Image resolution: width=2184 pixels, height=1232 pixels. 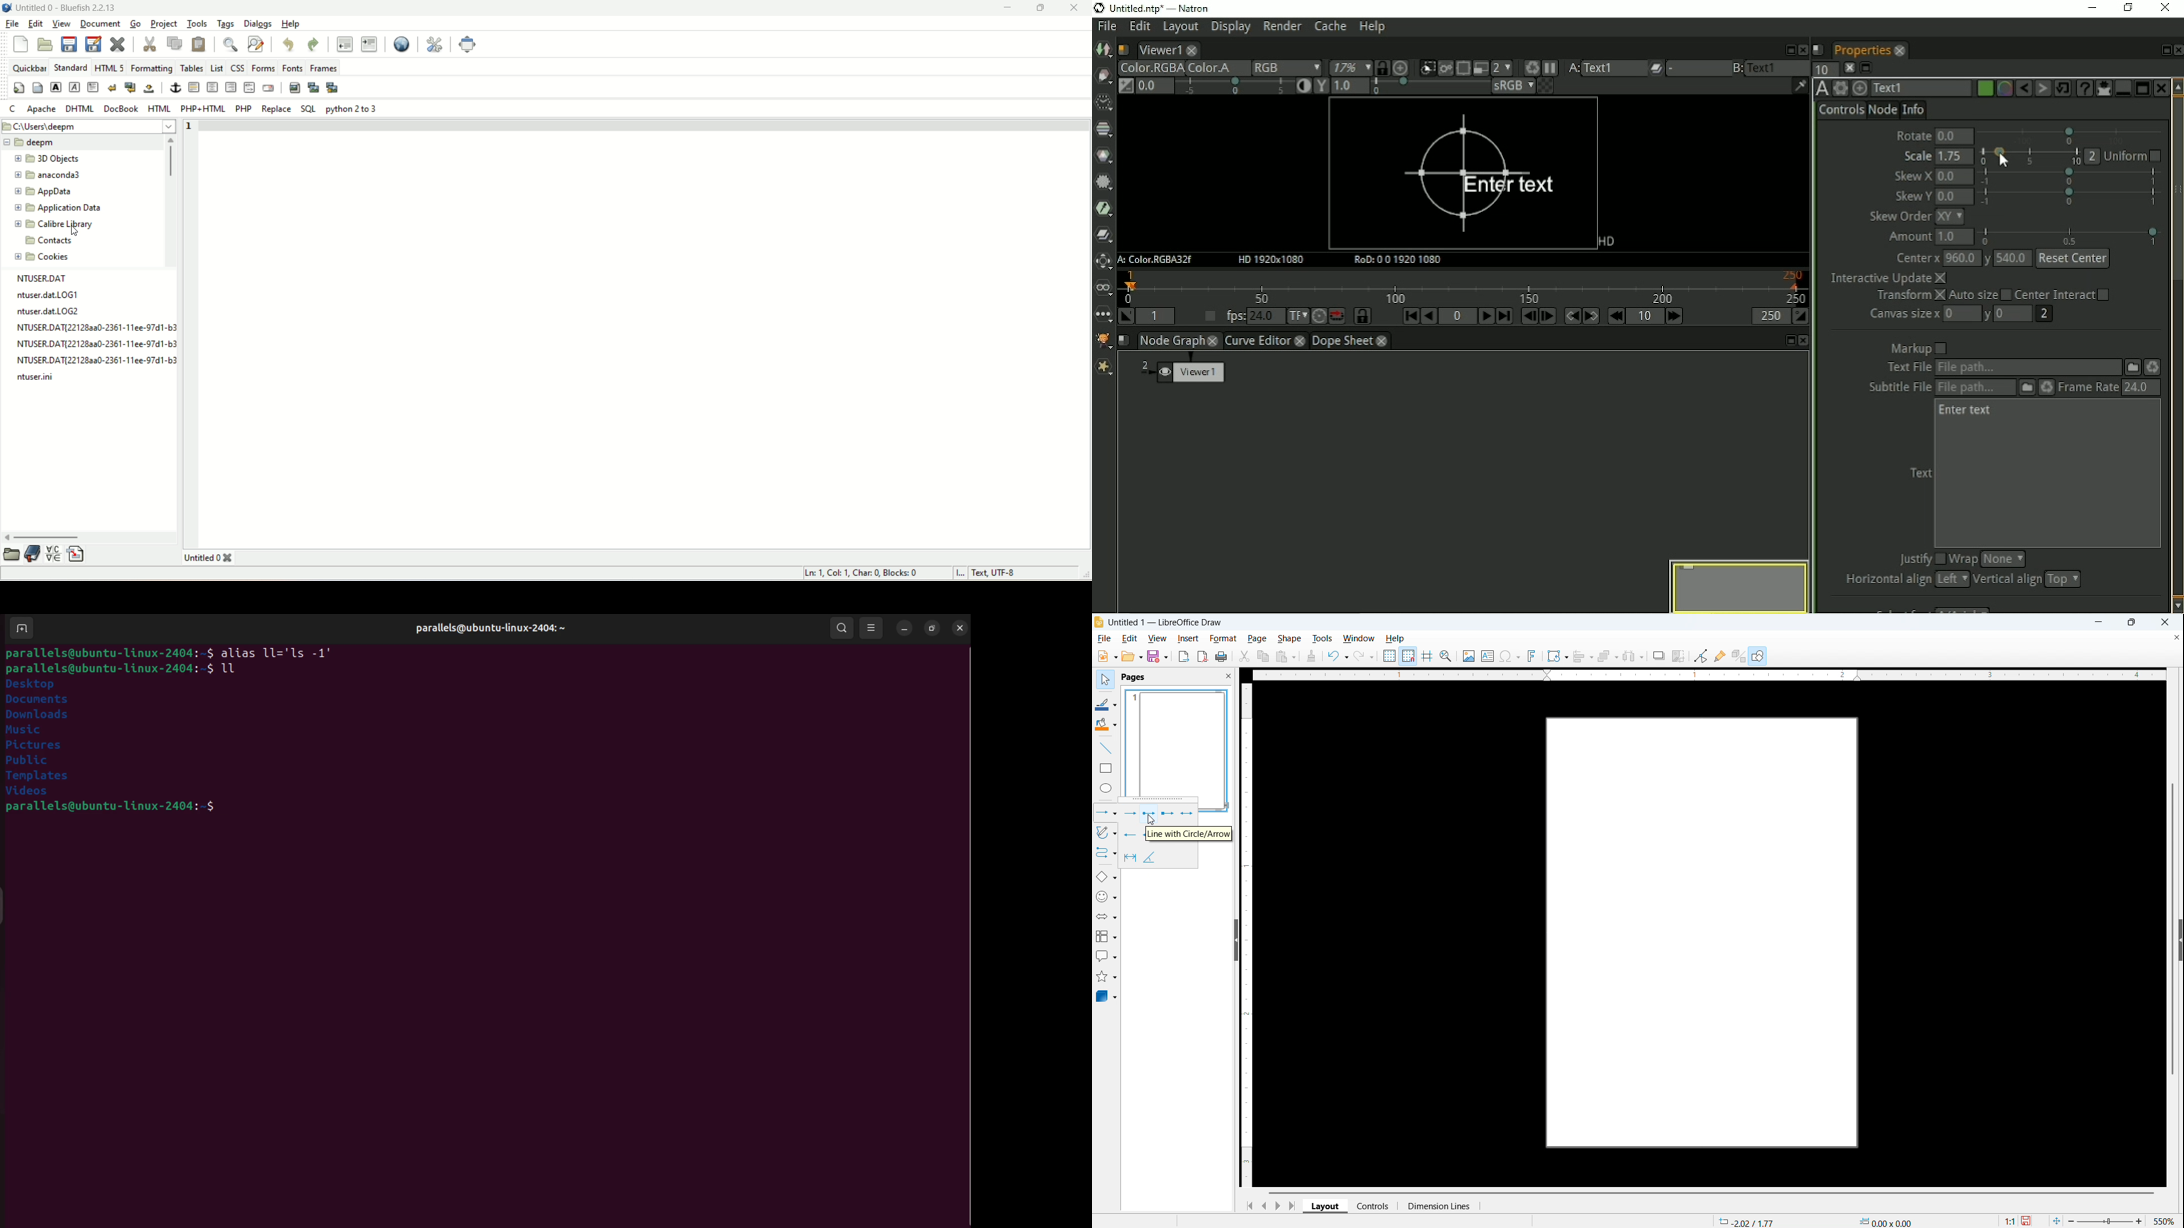 I want to click on Background colour , so click(x=1106, y=724).